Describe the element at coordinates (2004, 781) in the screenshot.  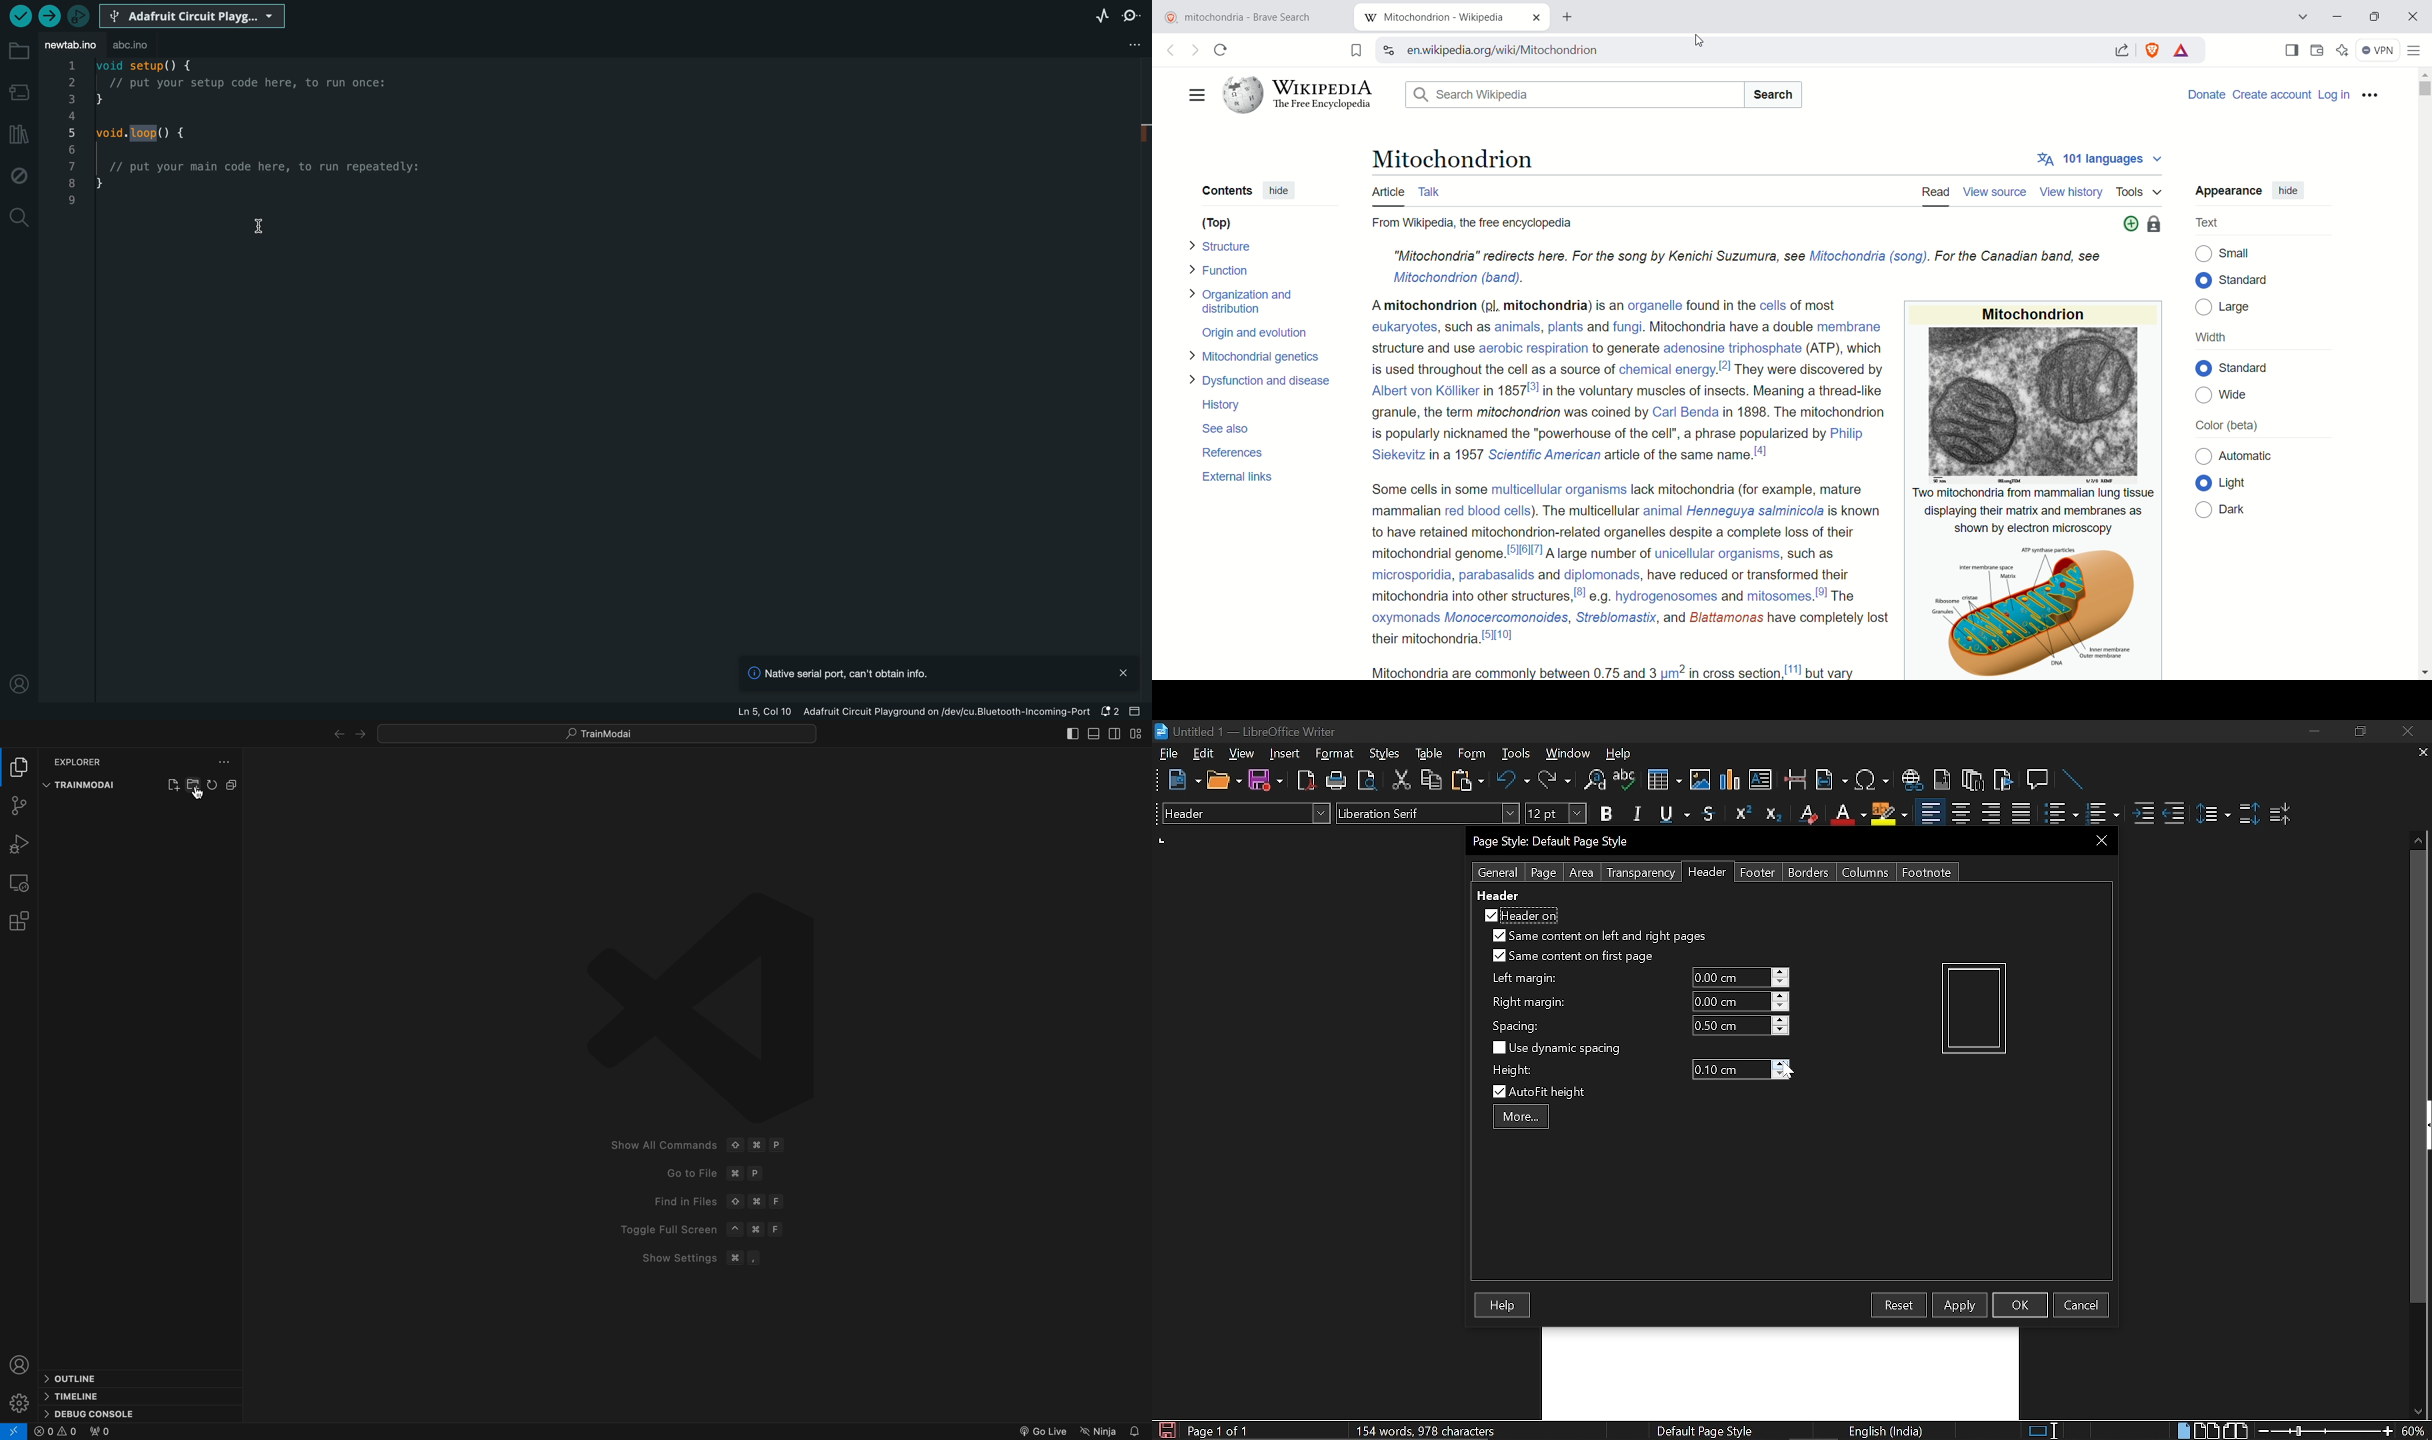
I see `Insert bibliography` at that location.